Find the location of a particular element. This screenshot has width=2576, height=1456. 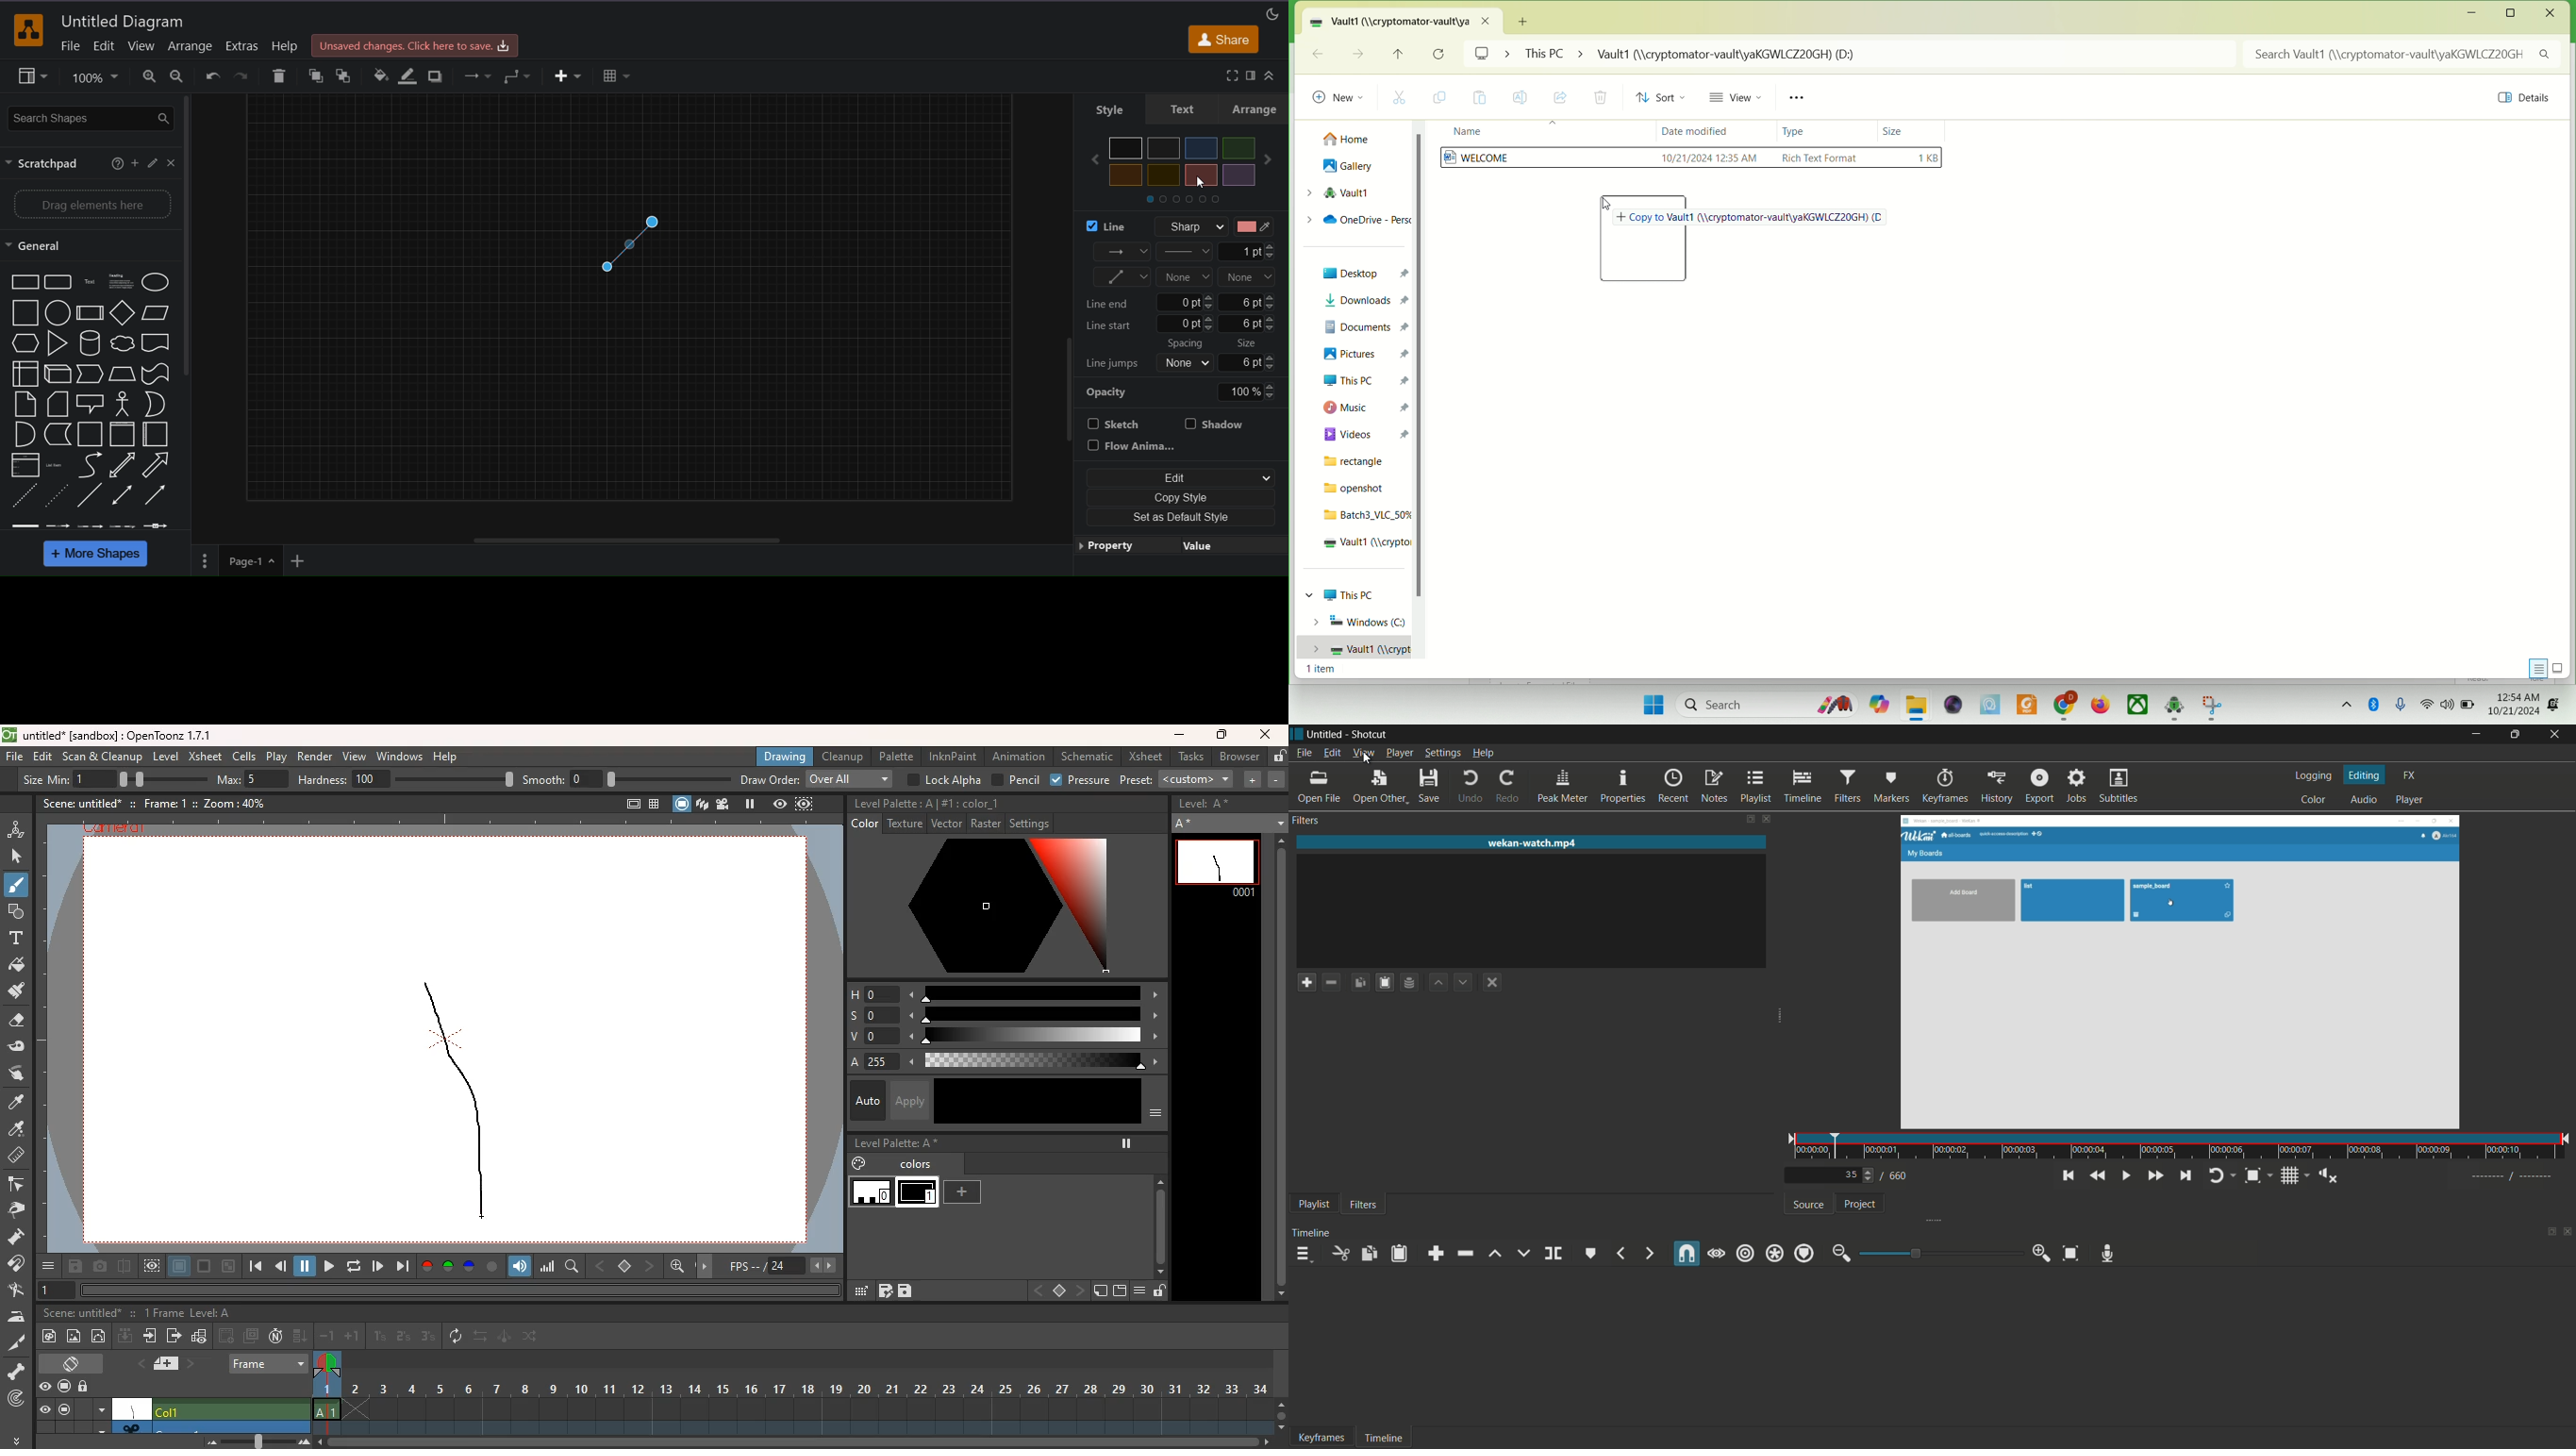

connection is located at coordinates (476, 76).